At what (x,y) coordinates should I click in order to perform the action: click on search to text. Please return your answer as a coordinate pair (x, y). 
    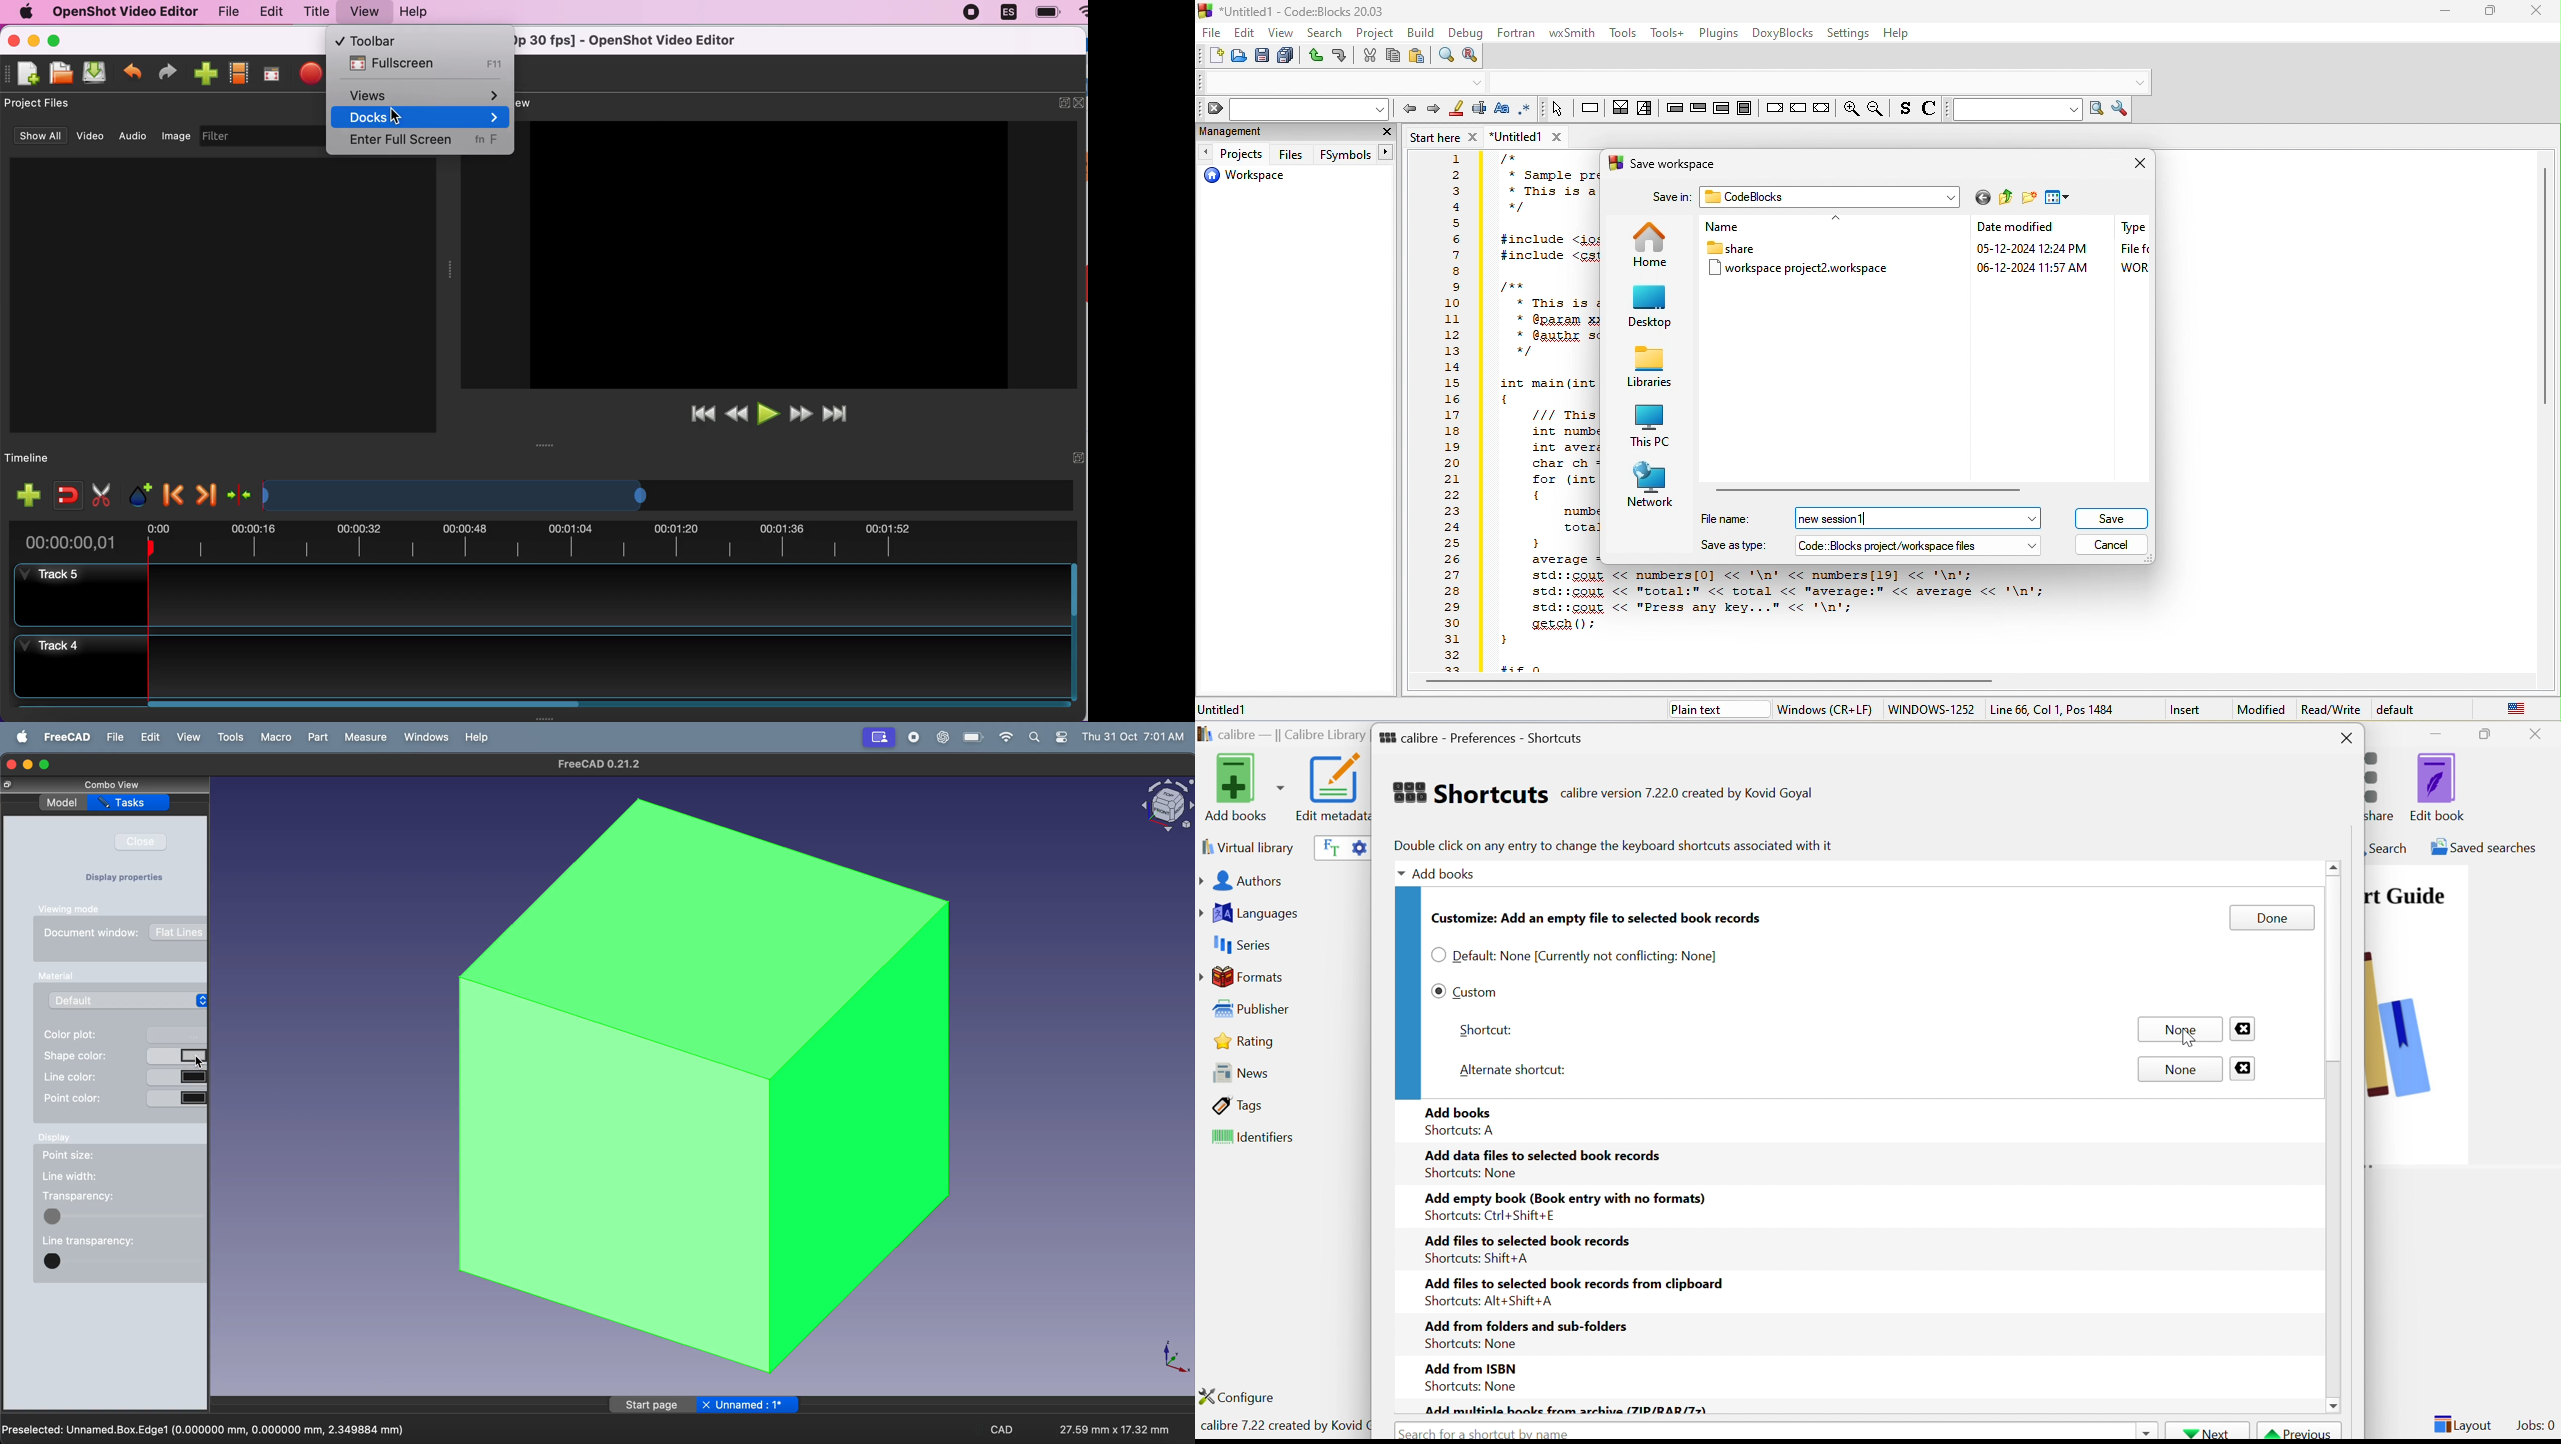
    Looking at the image, I should click on (2014, 111).